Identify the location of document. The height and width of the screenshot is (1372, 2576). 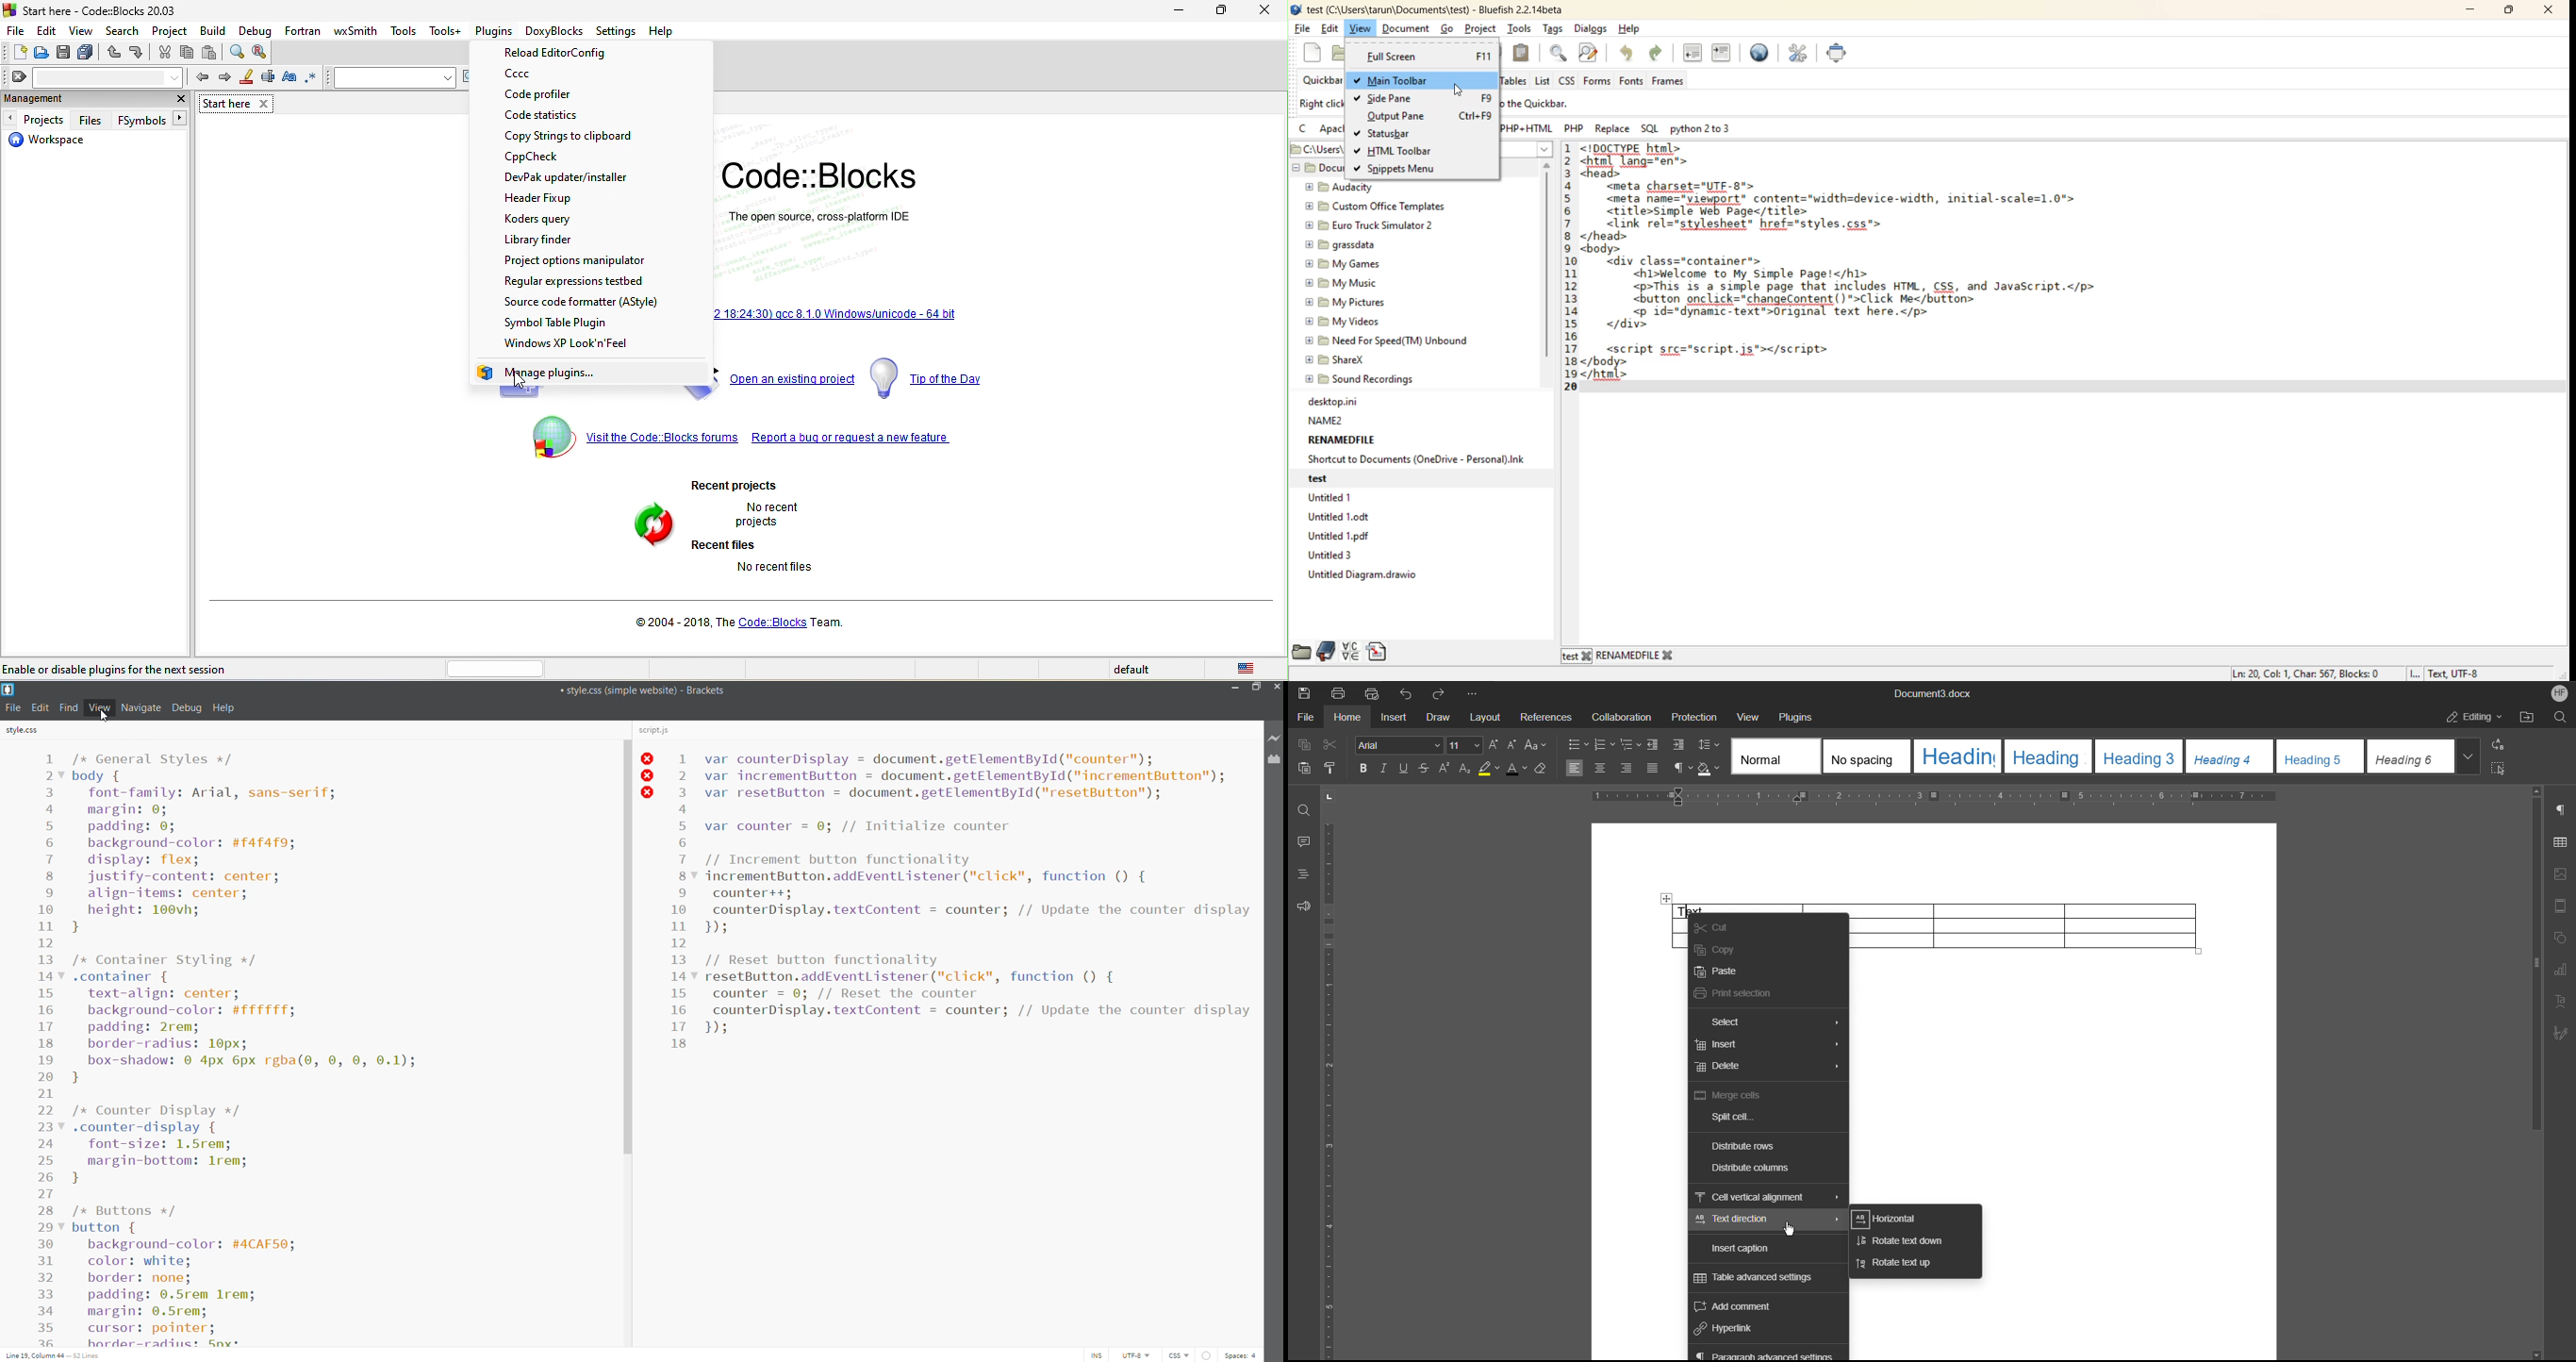
(1405, 28).